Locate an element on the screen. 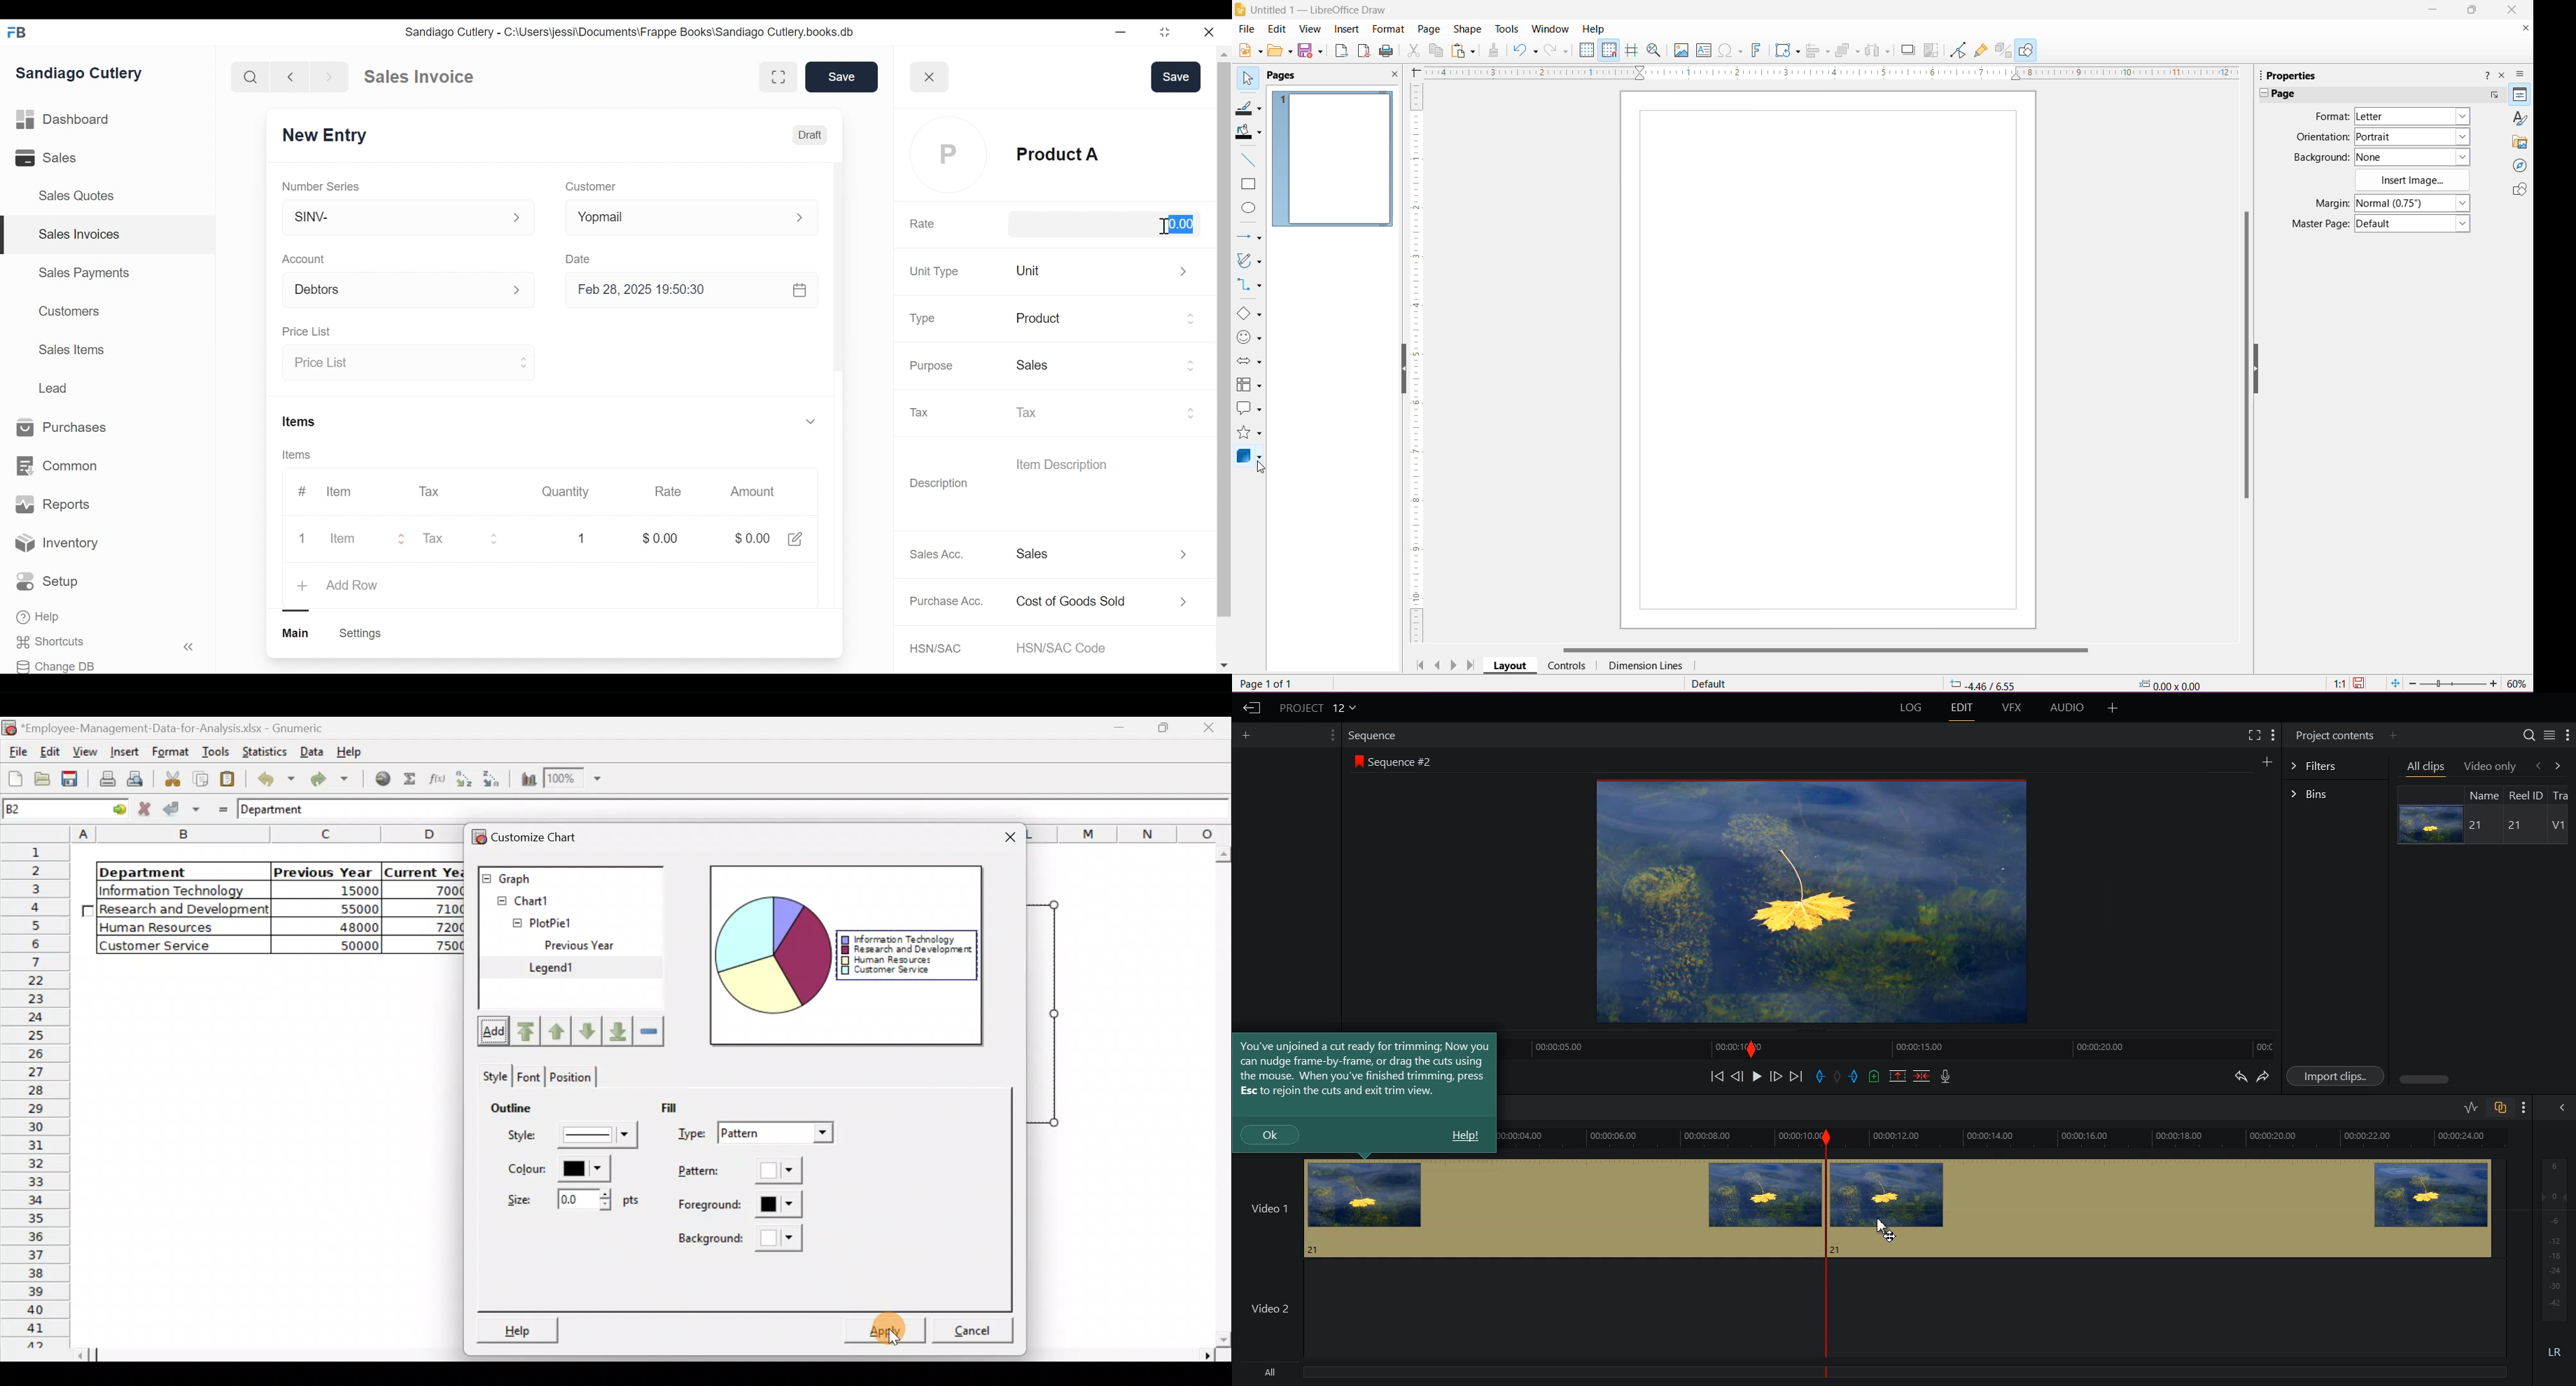 The image size is (2576, 1400). Add an out mark at the current position is located at coordinates (1855, 1075).